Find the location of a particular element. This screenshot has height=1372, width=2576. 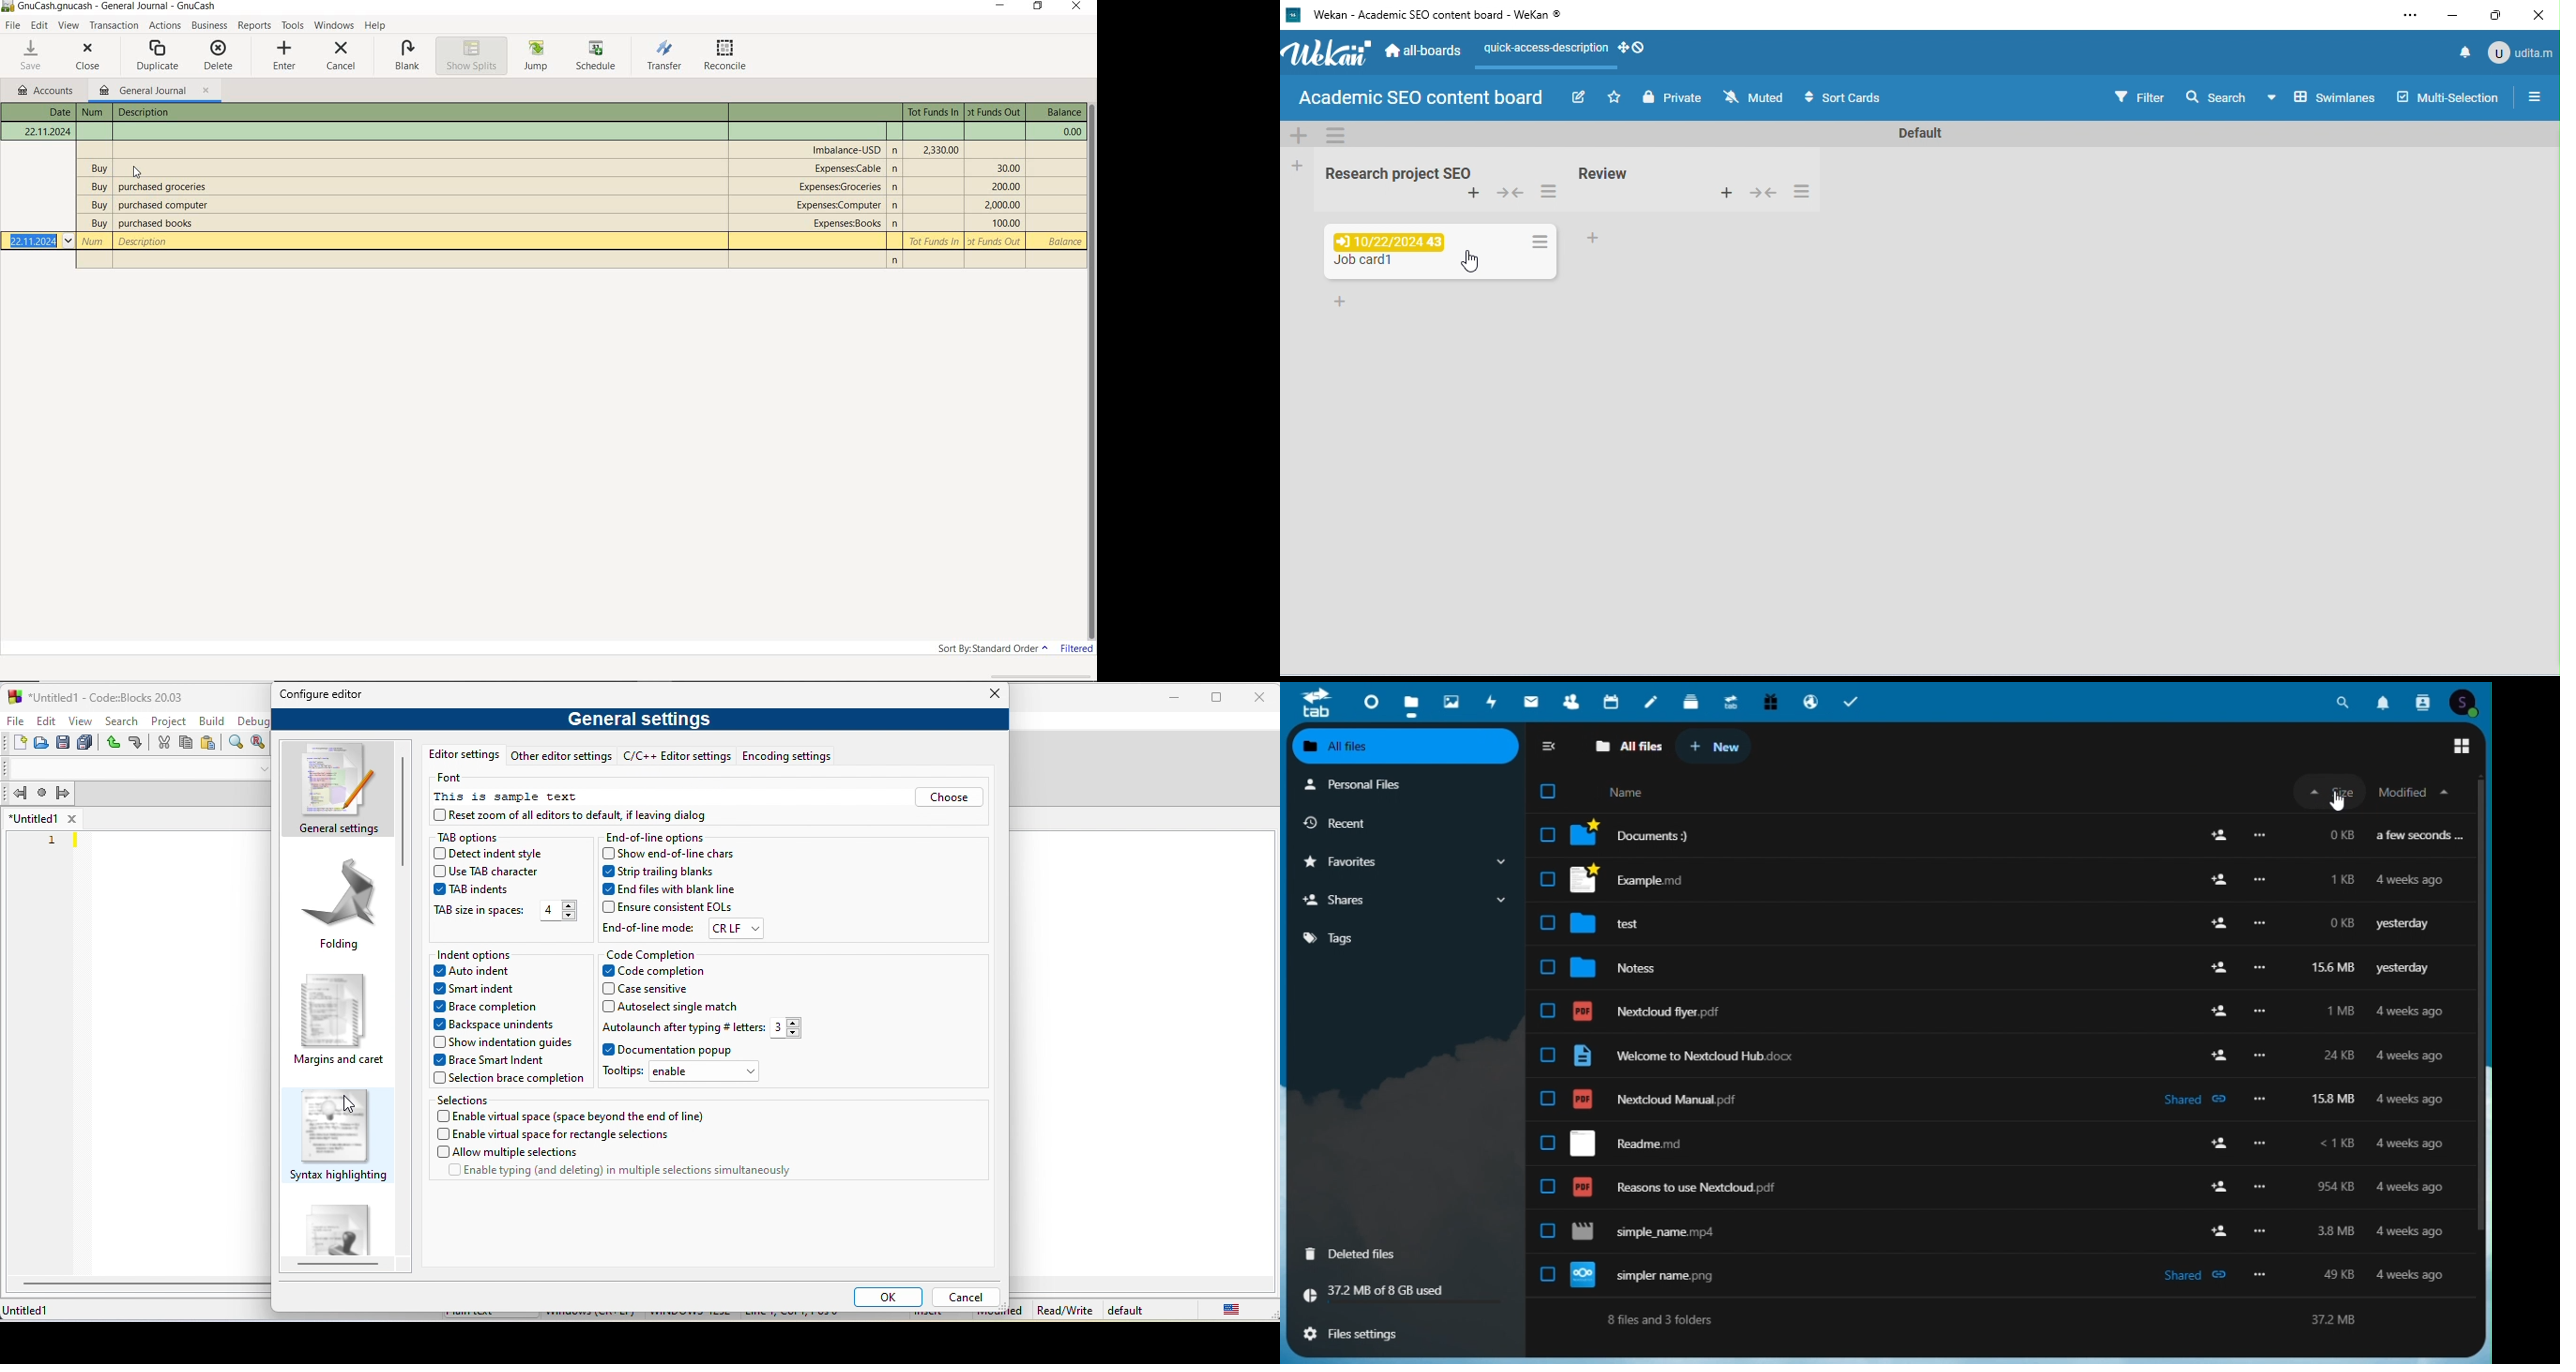

Nextcloud Manual pdf is located at coordinates (1996, 1104).